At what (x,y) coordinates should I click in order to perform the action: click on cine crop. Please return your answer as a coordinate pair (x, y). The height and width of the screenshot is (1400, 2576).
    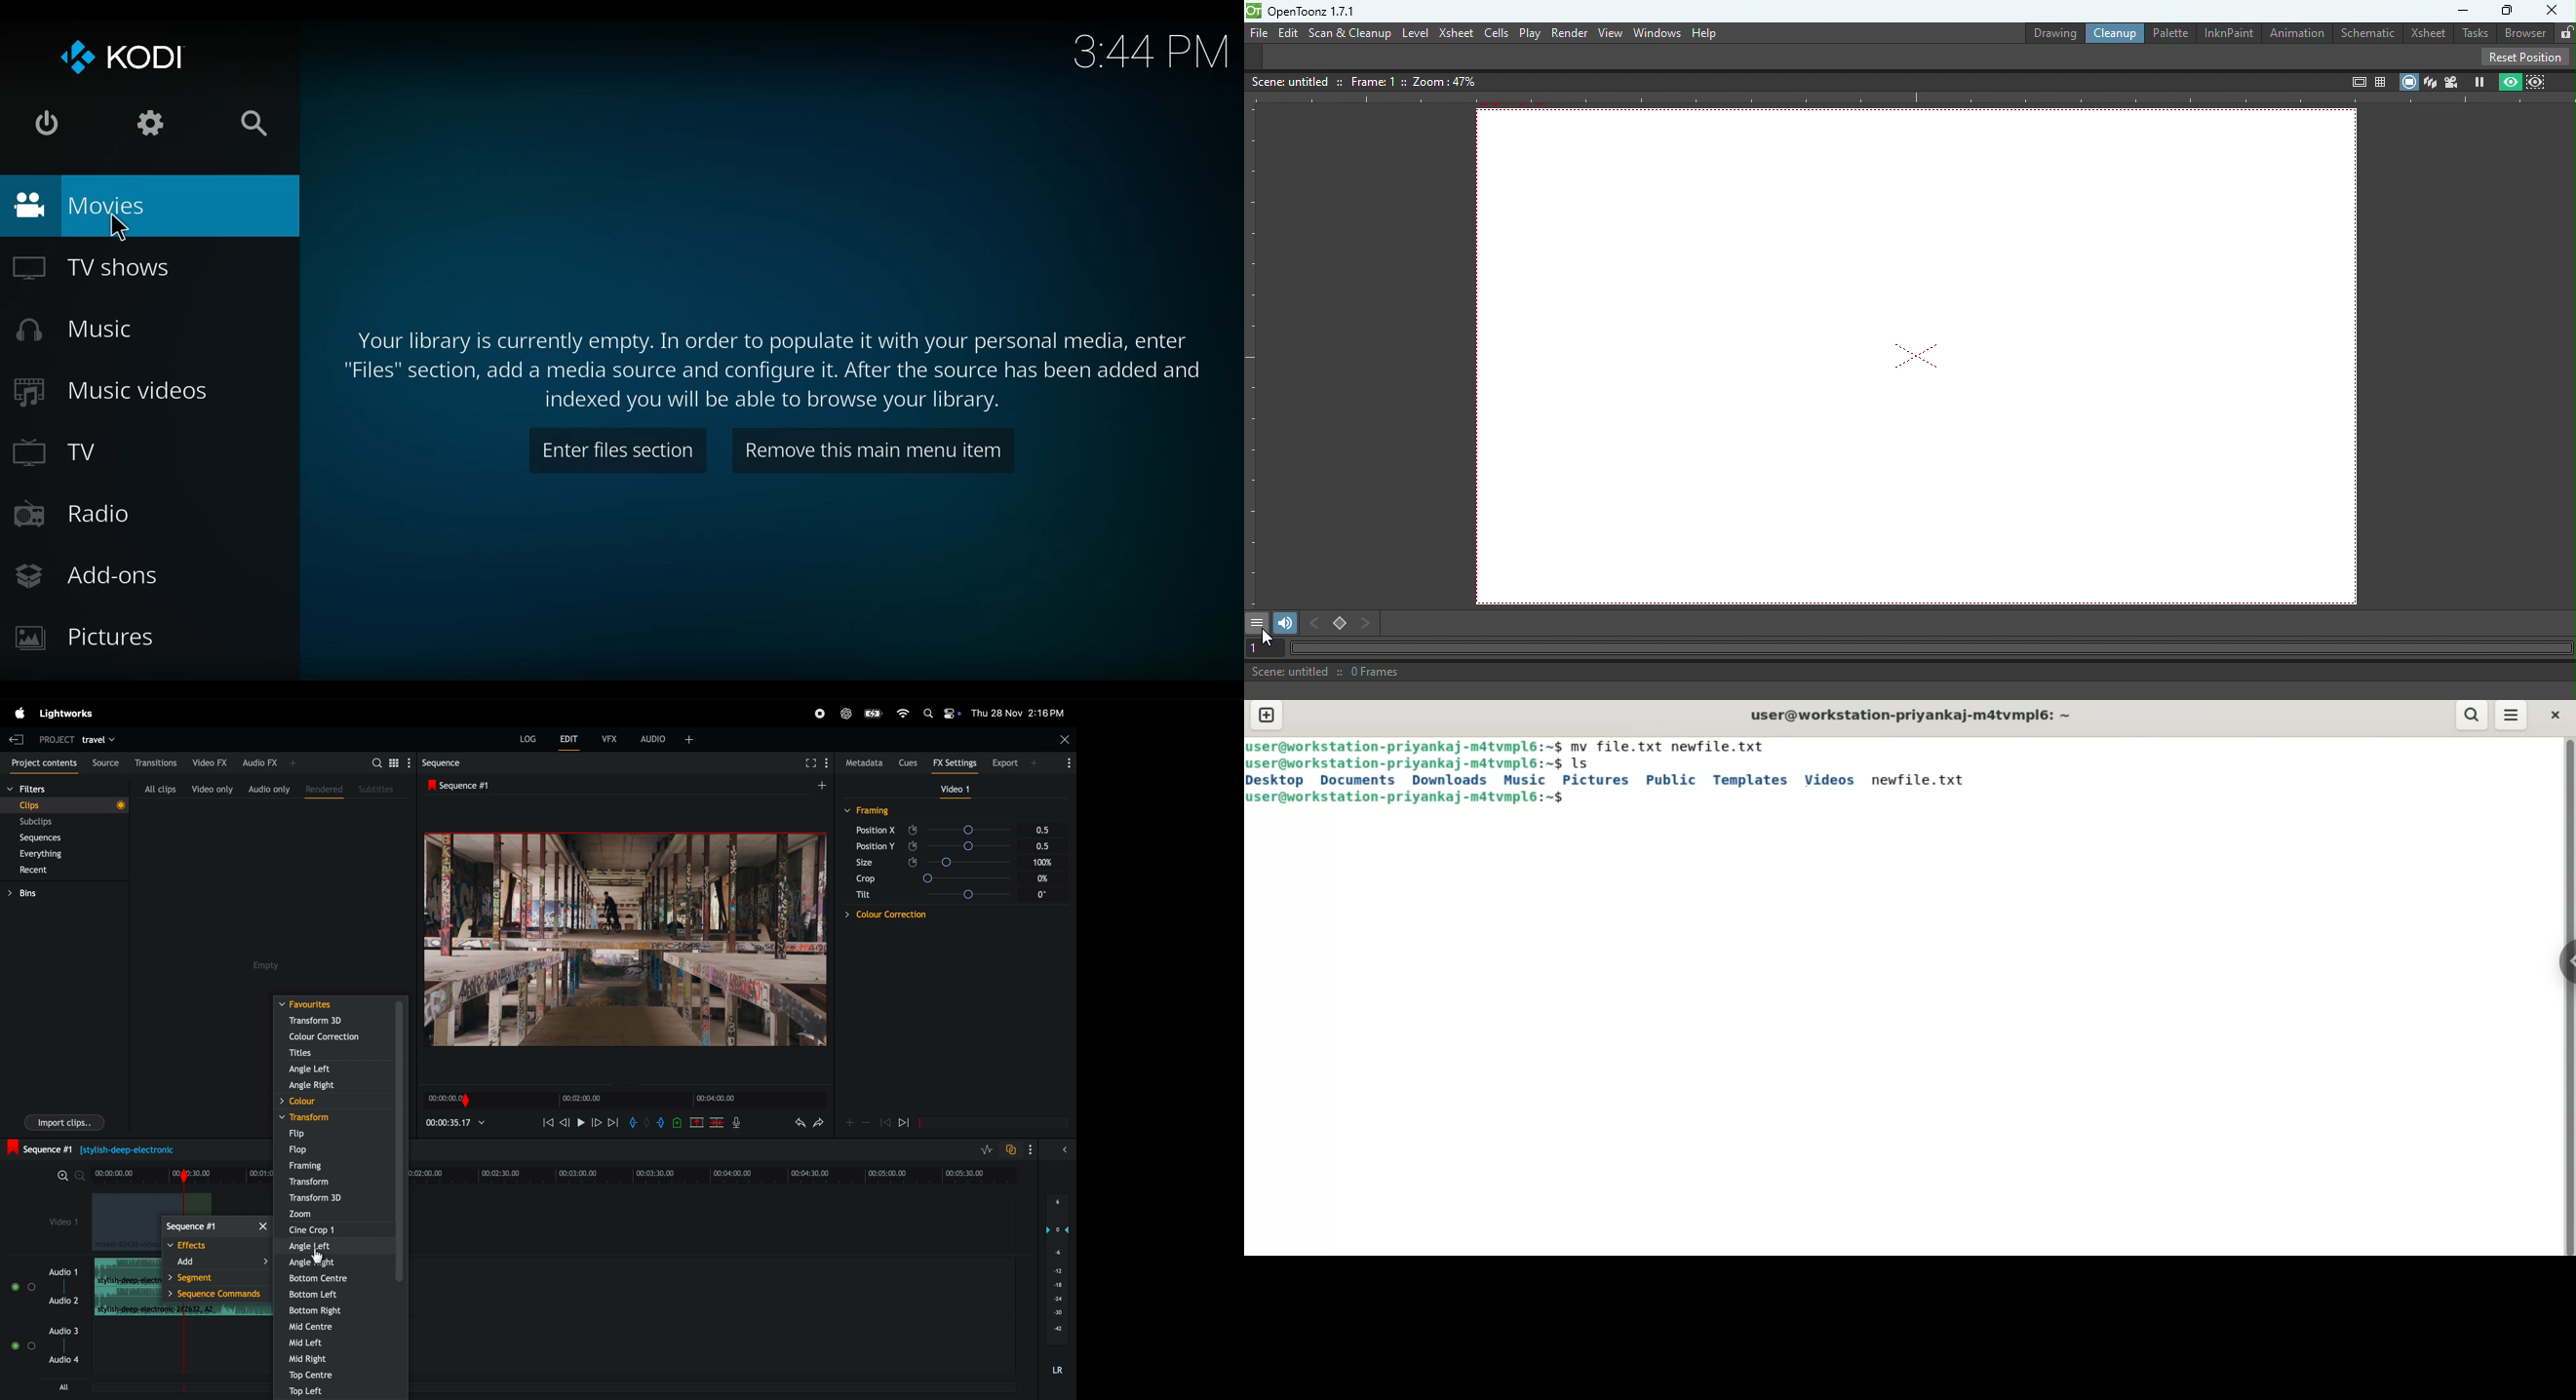
    Looking at the image, I should click on (334, 1229).